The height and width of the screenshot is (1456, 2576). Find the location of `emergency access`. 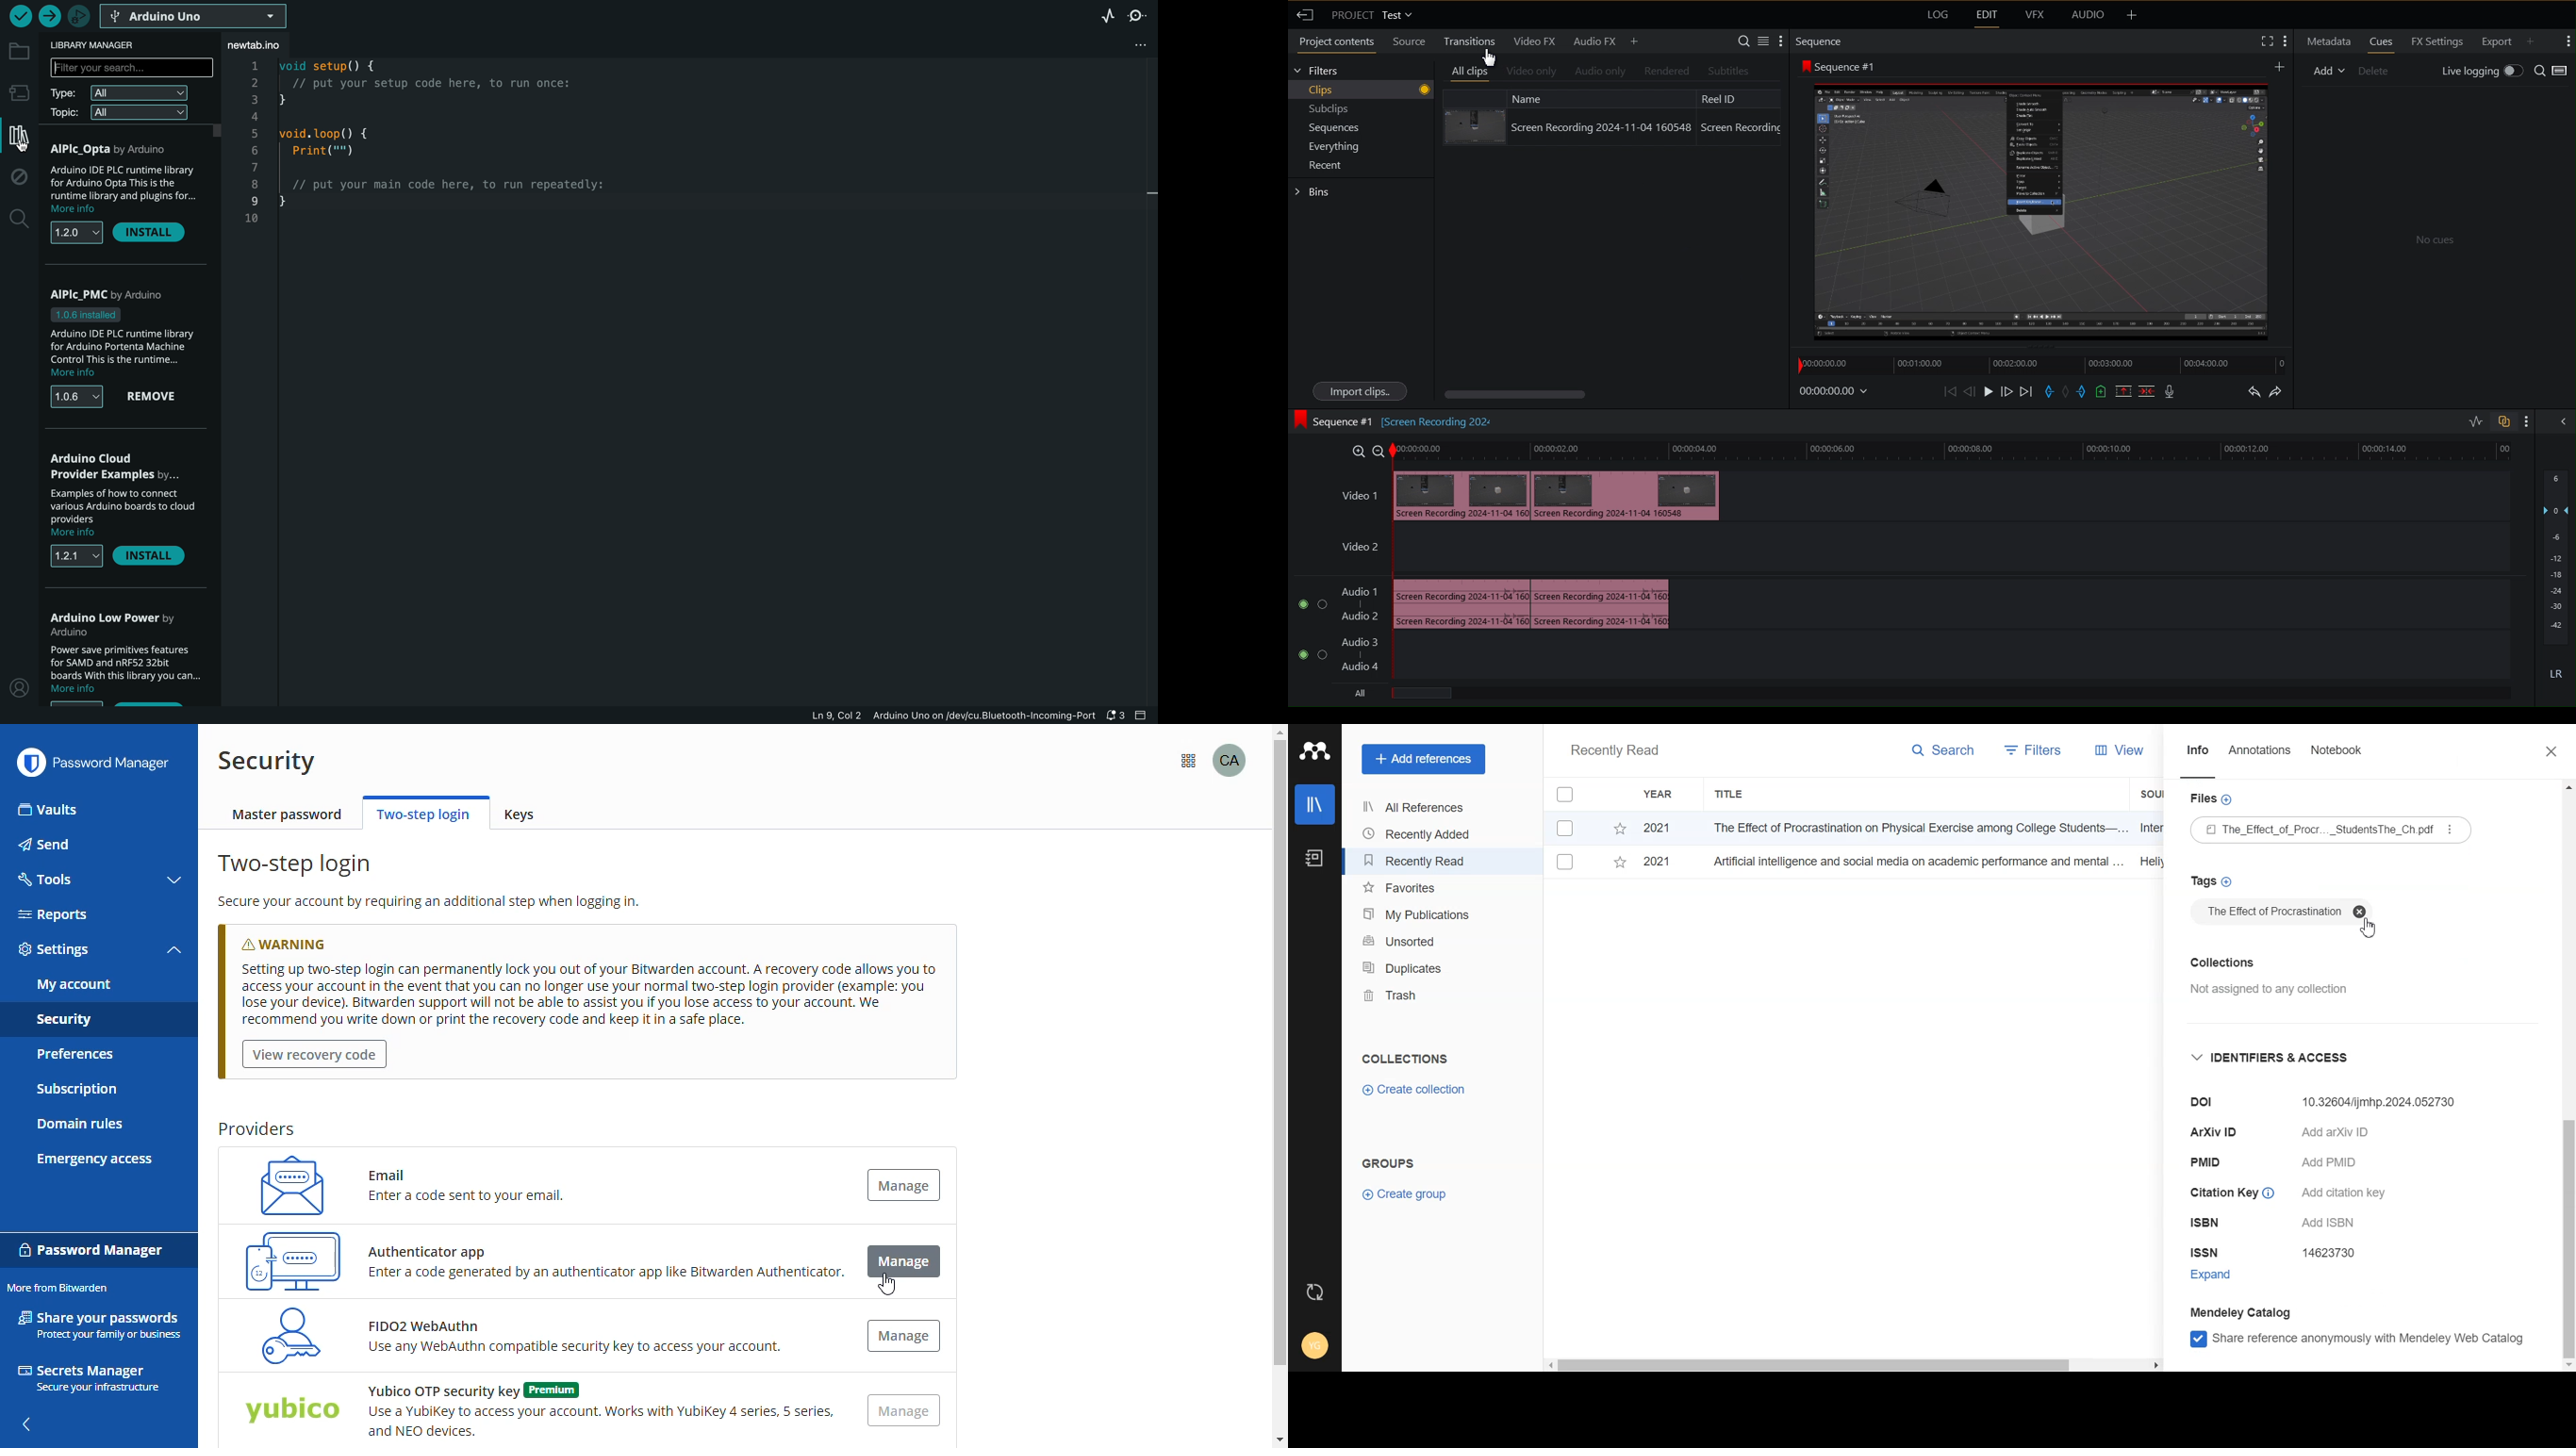

emergency access is located at coordinates (95, 1160).